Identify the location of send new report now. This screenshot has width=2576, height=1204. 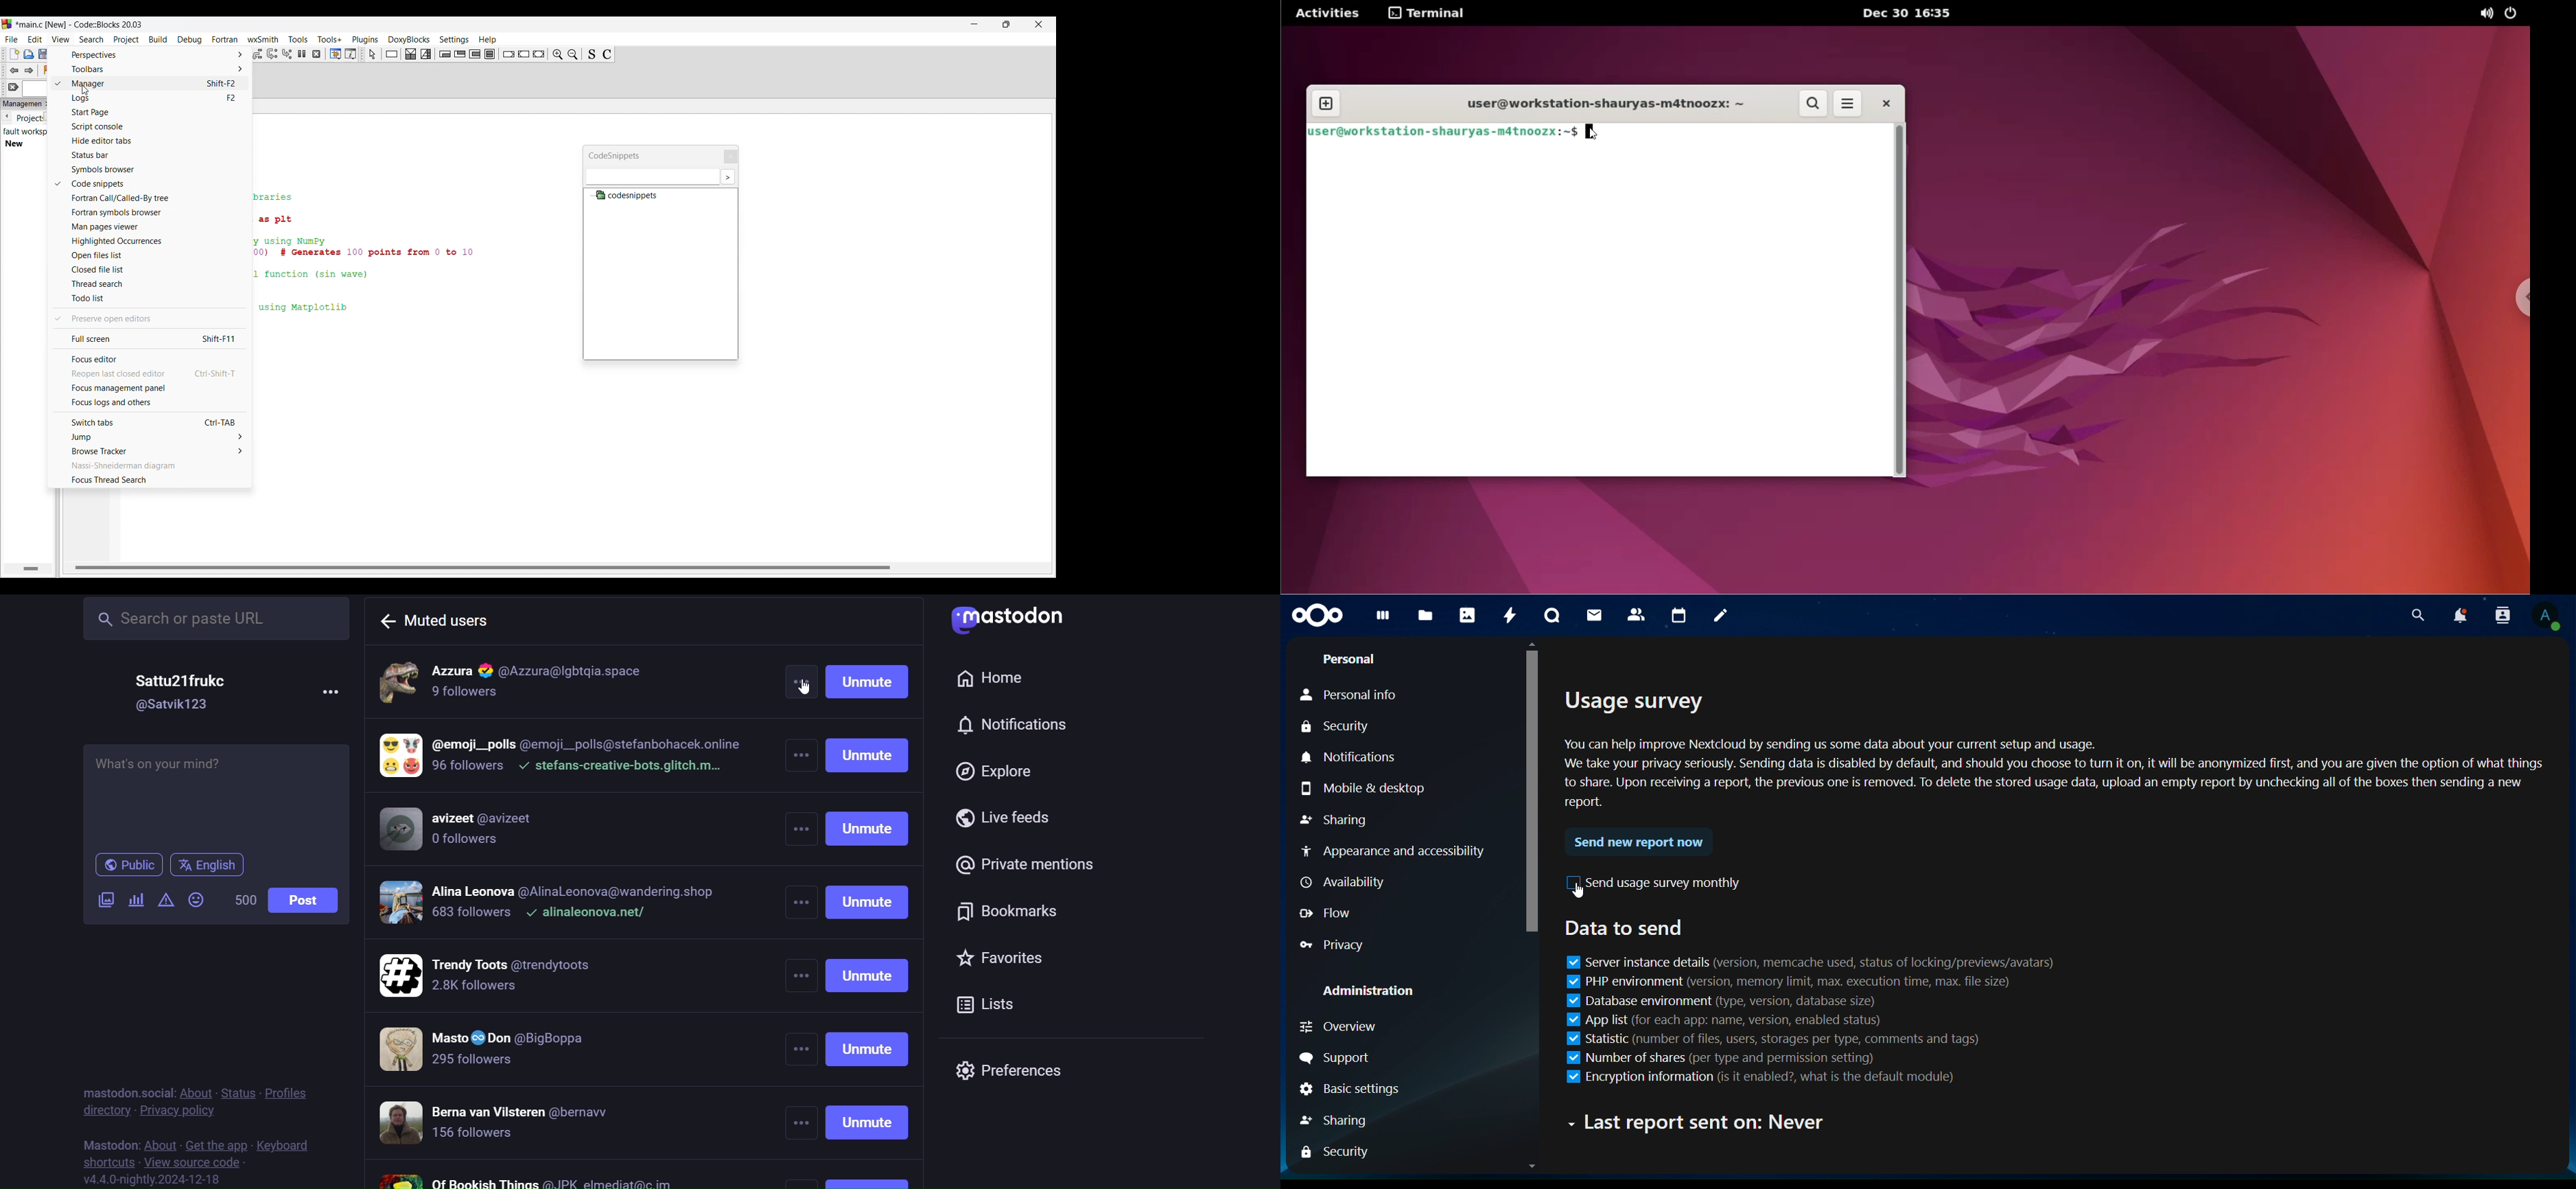
(1638, 844).